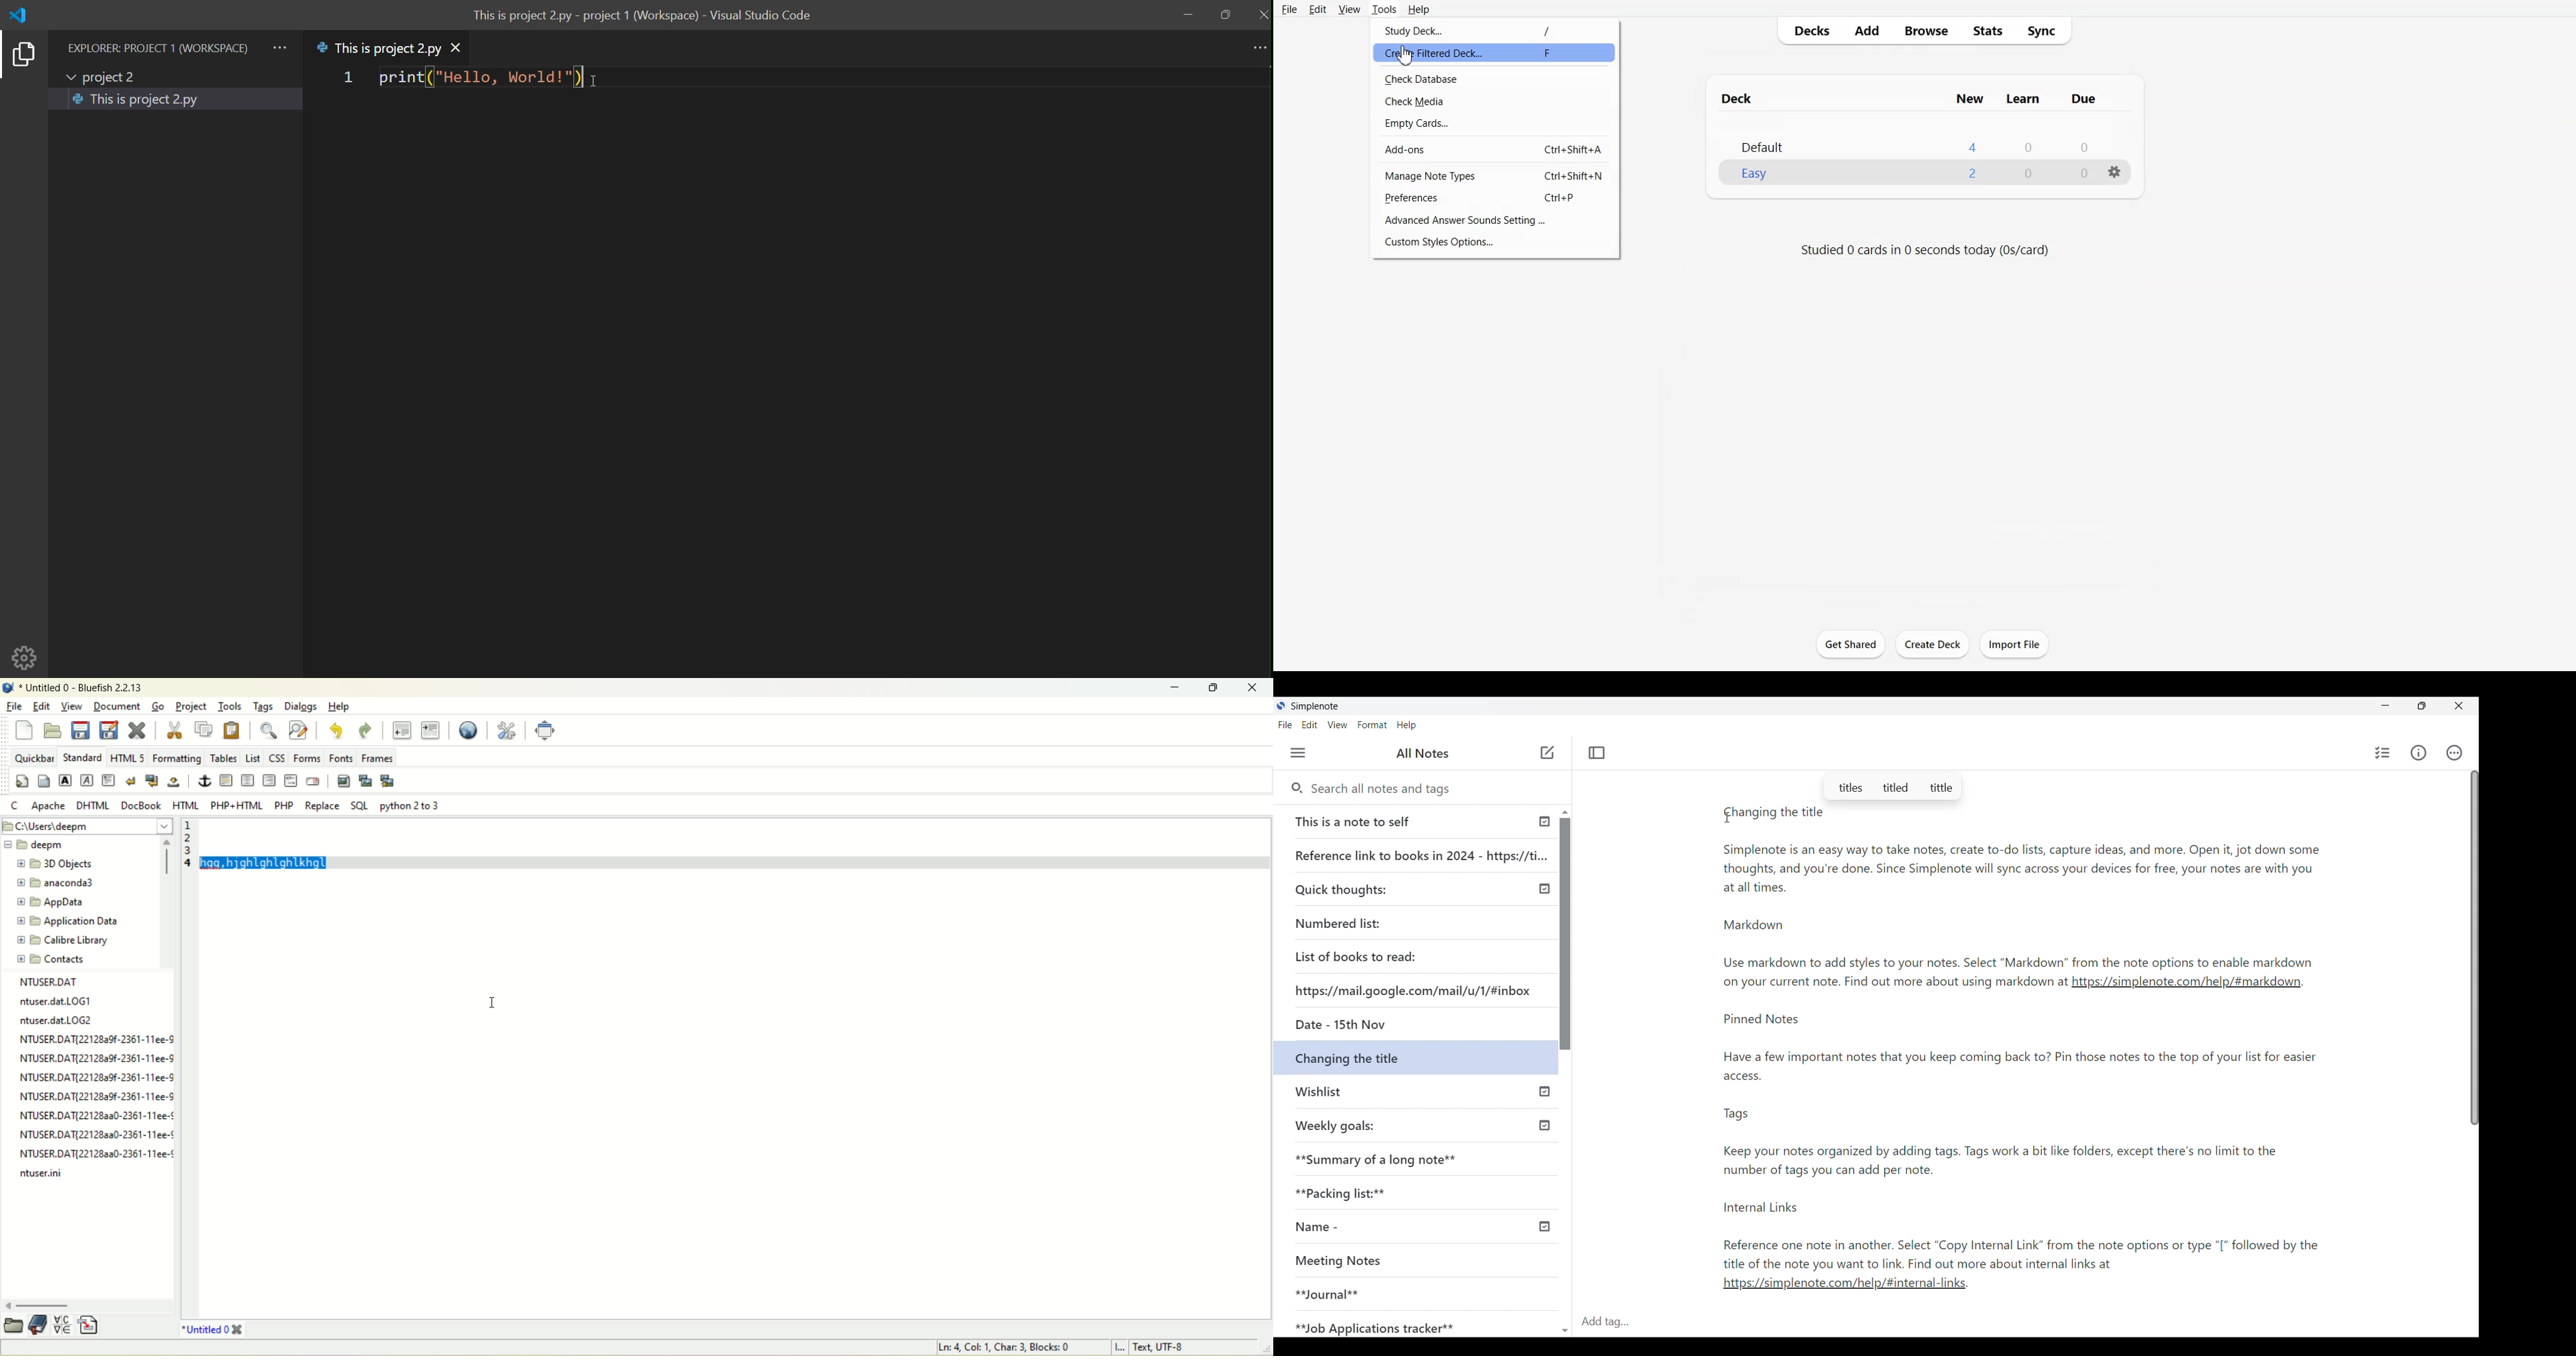  I want to click on Quick slide to top, so click(1565, 812).